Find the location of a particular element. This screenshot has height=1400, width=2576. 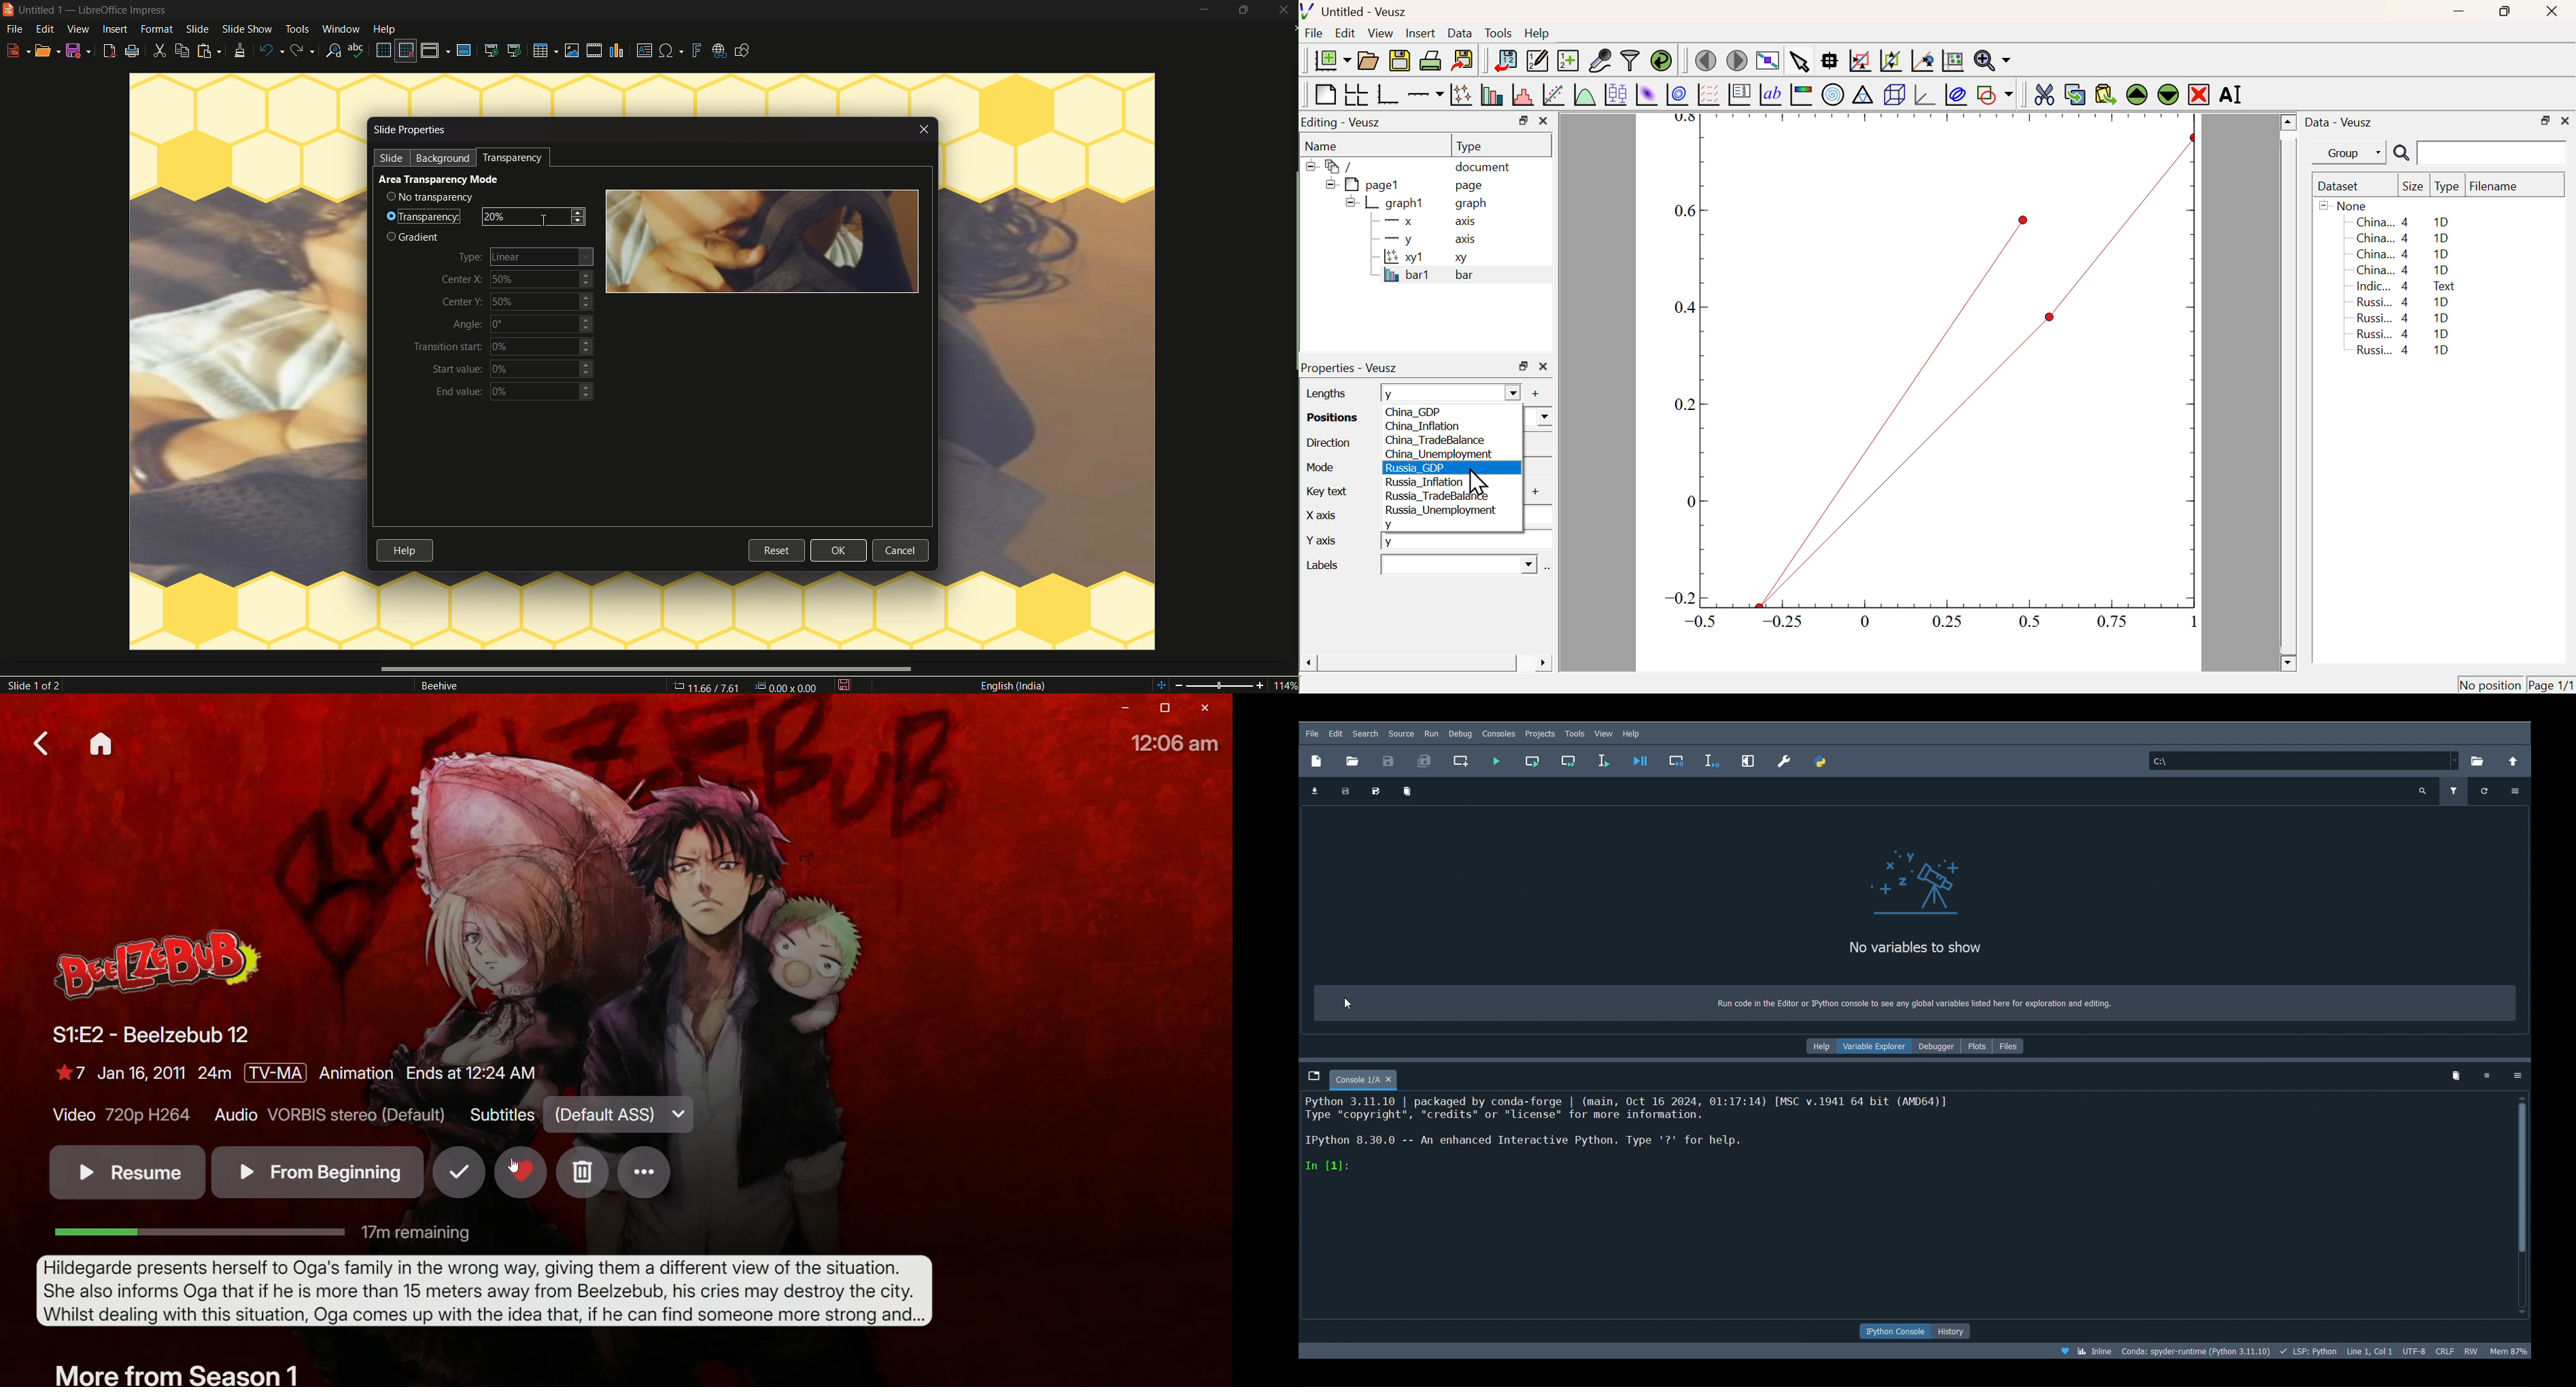

Console is located at coordinates (1906, 1206).